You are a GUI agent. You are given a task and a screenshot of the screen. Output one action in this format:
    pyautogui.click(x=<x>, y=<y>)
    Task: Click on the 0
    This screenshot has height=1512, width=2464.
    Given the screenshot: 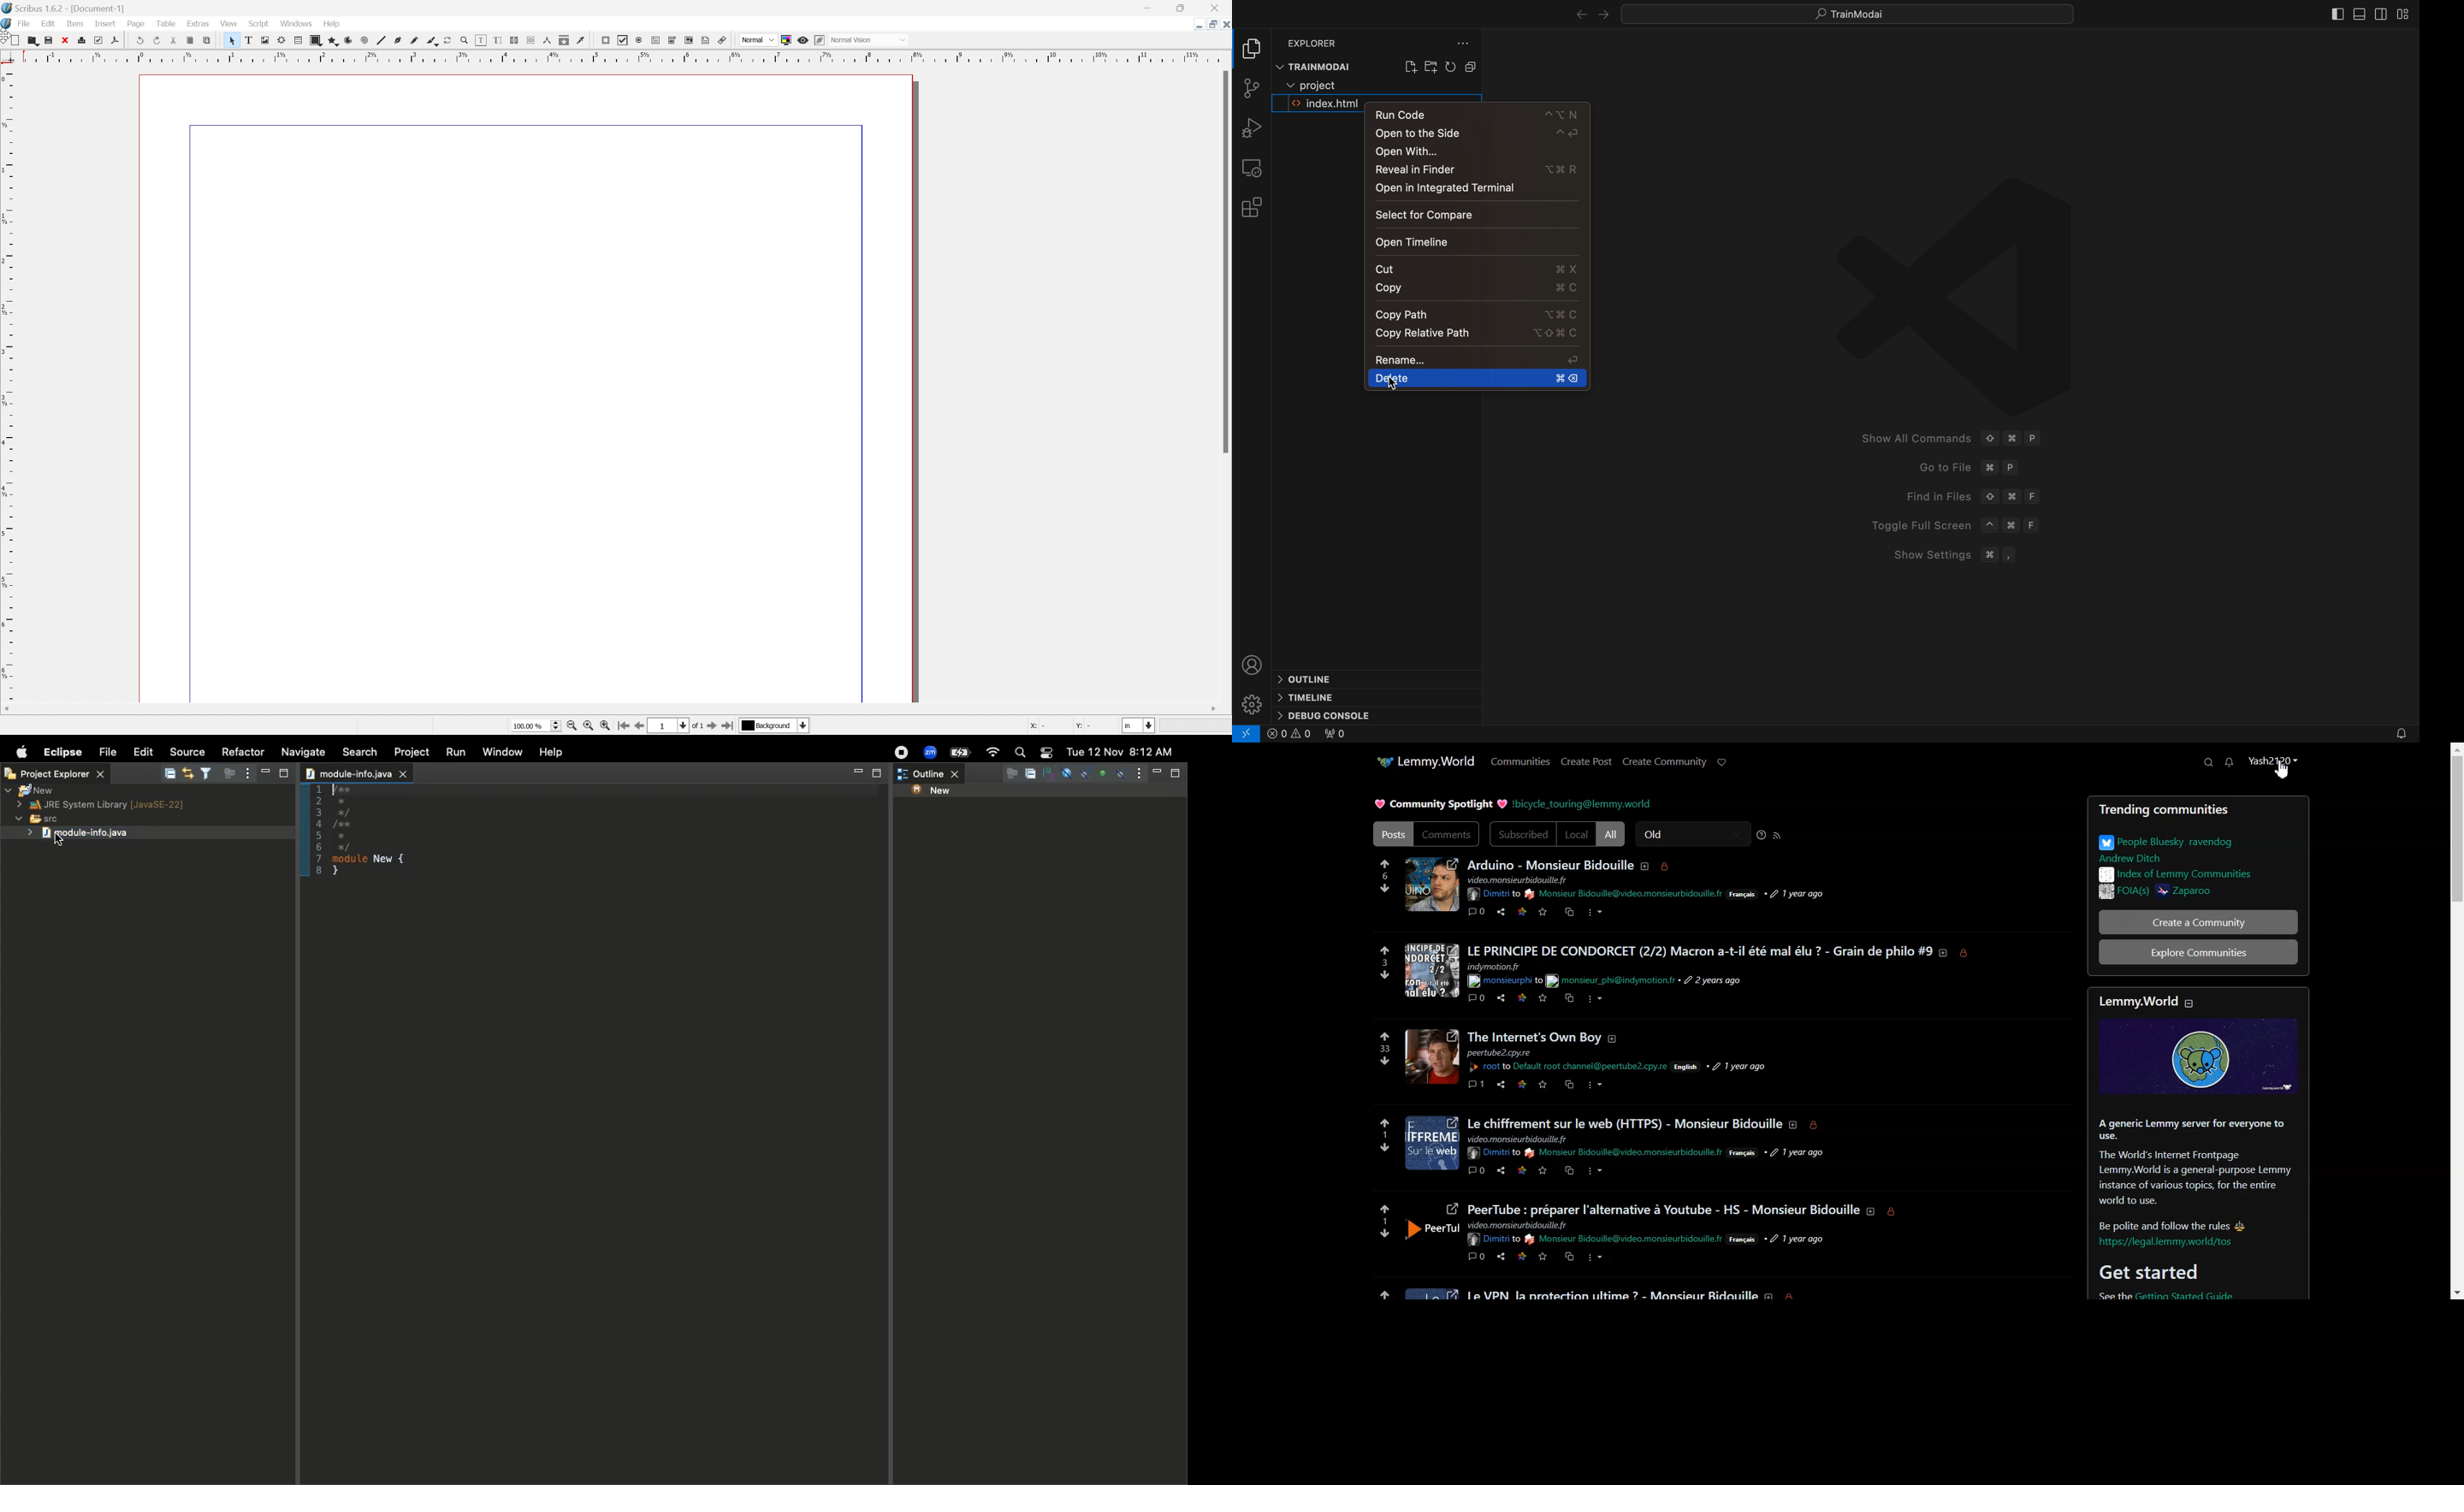 What is the action you would take?
    pyautogui.click(x=1334, y=735)
    